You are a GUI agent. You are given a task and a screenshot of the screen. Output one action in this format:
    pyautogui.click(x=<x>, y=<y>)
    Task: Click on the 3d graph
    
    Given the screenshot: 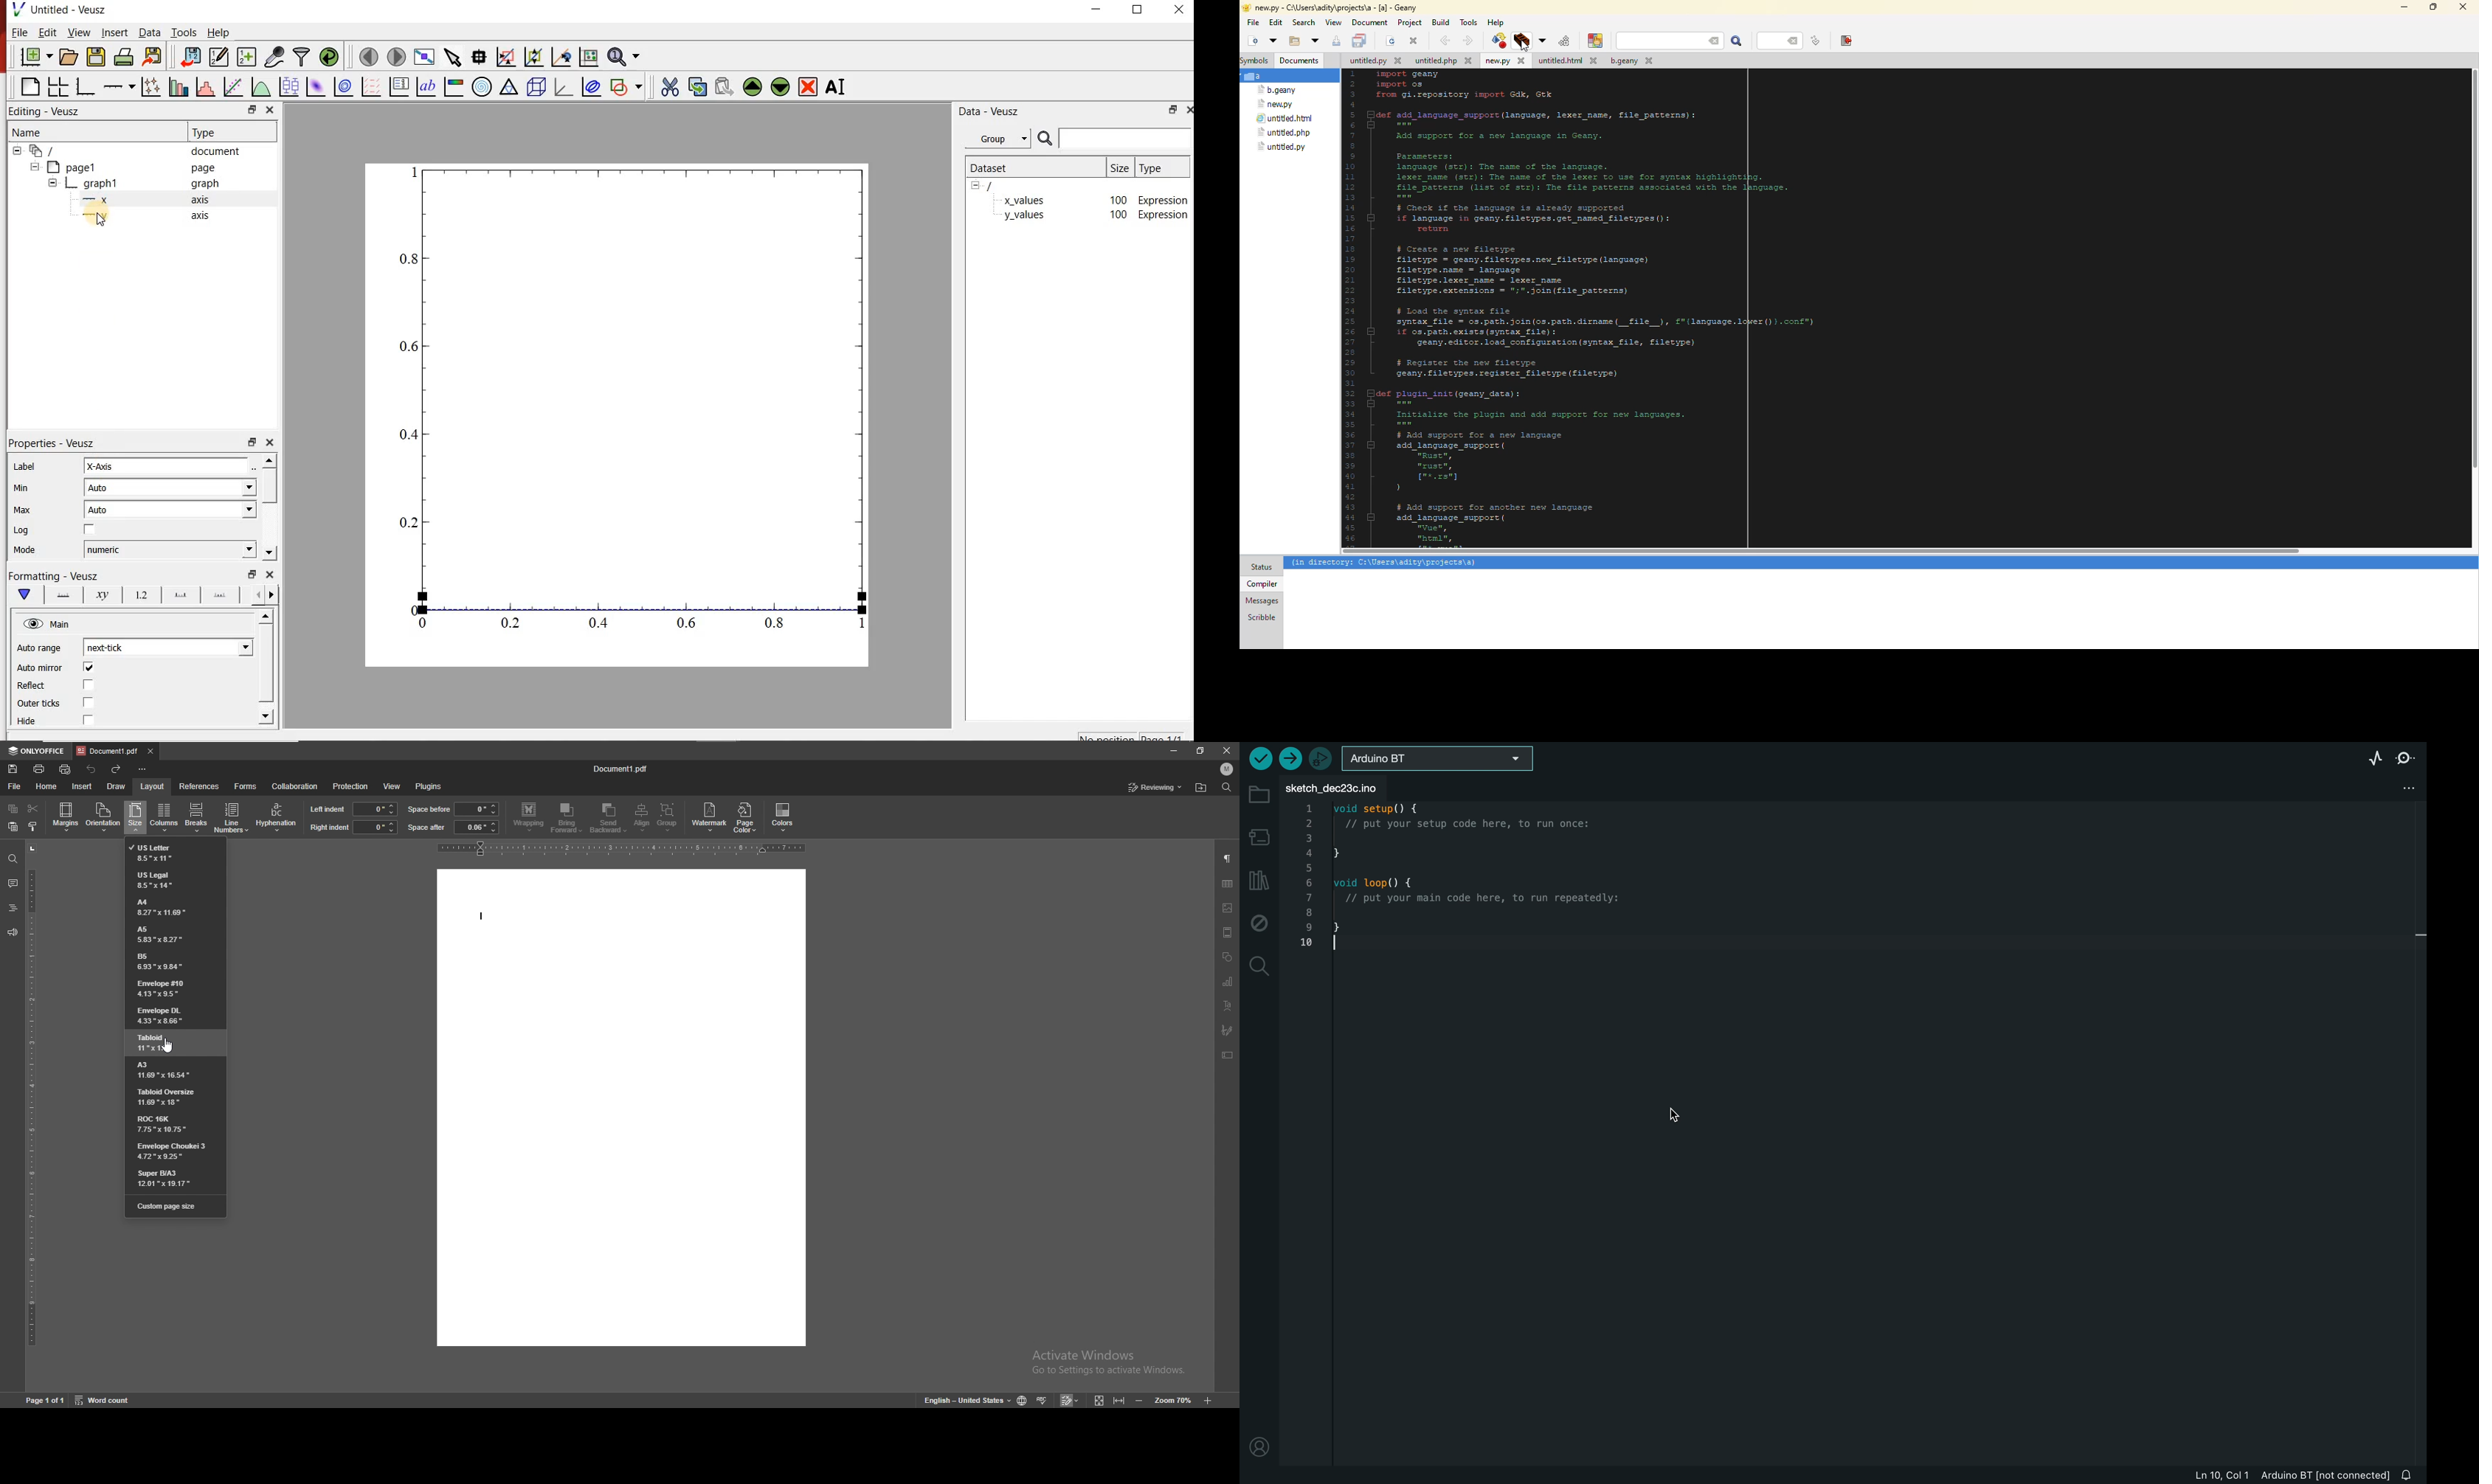 What is the action you would take?
    pyautogui.click(x=564, y=89)
    